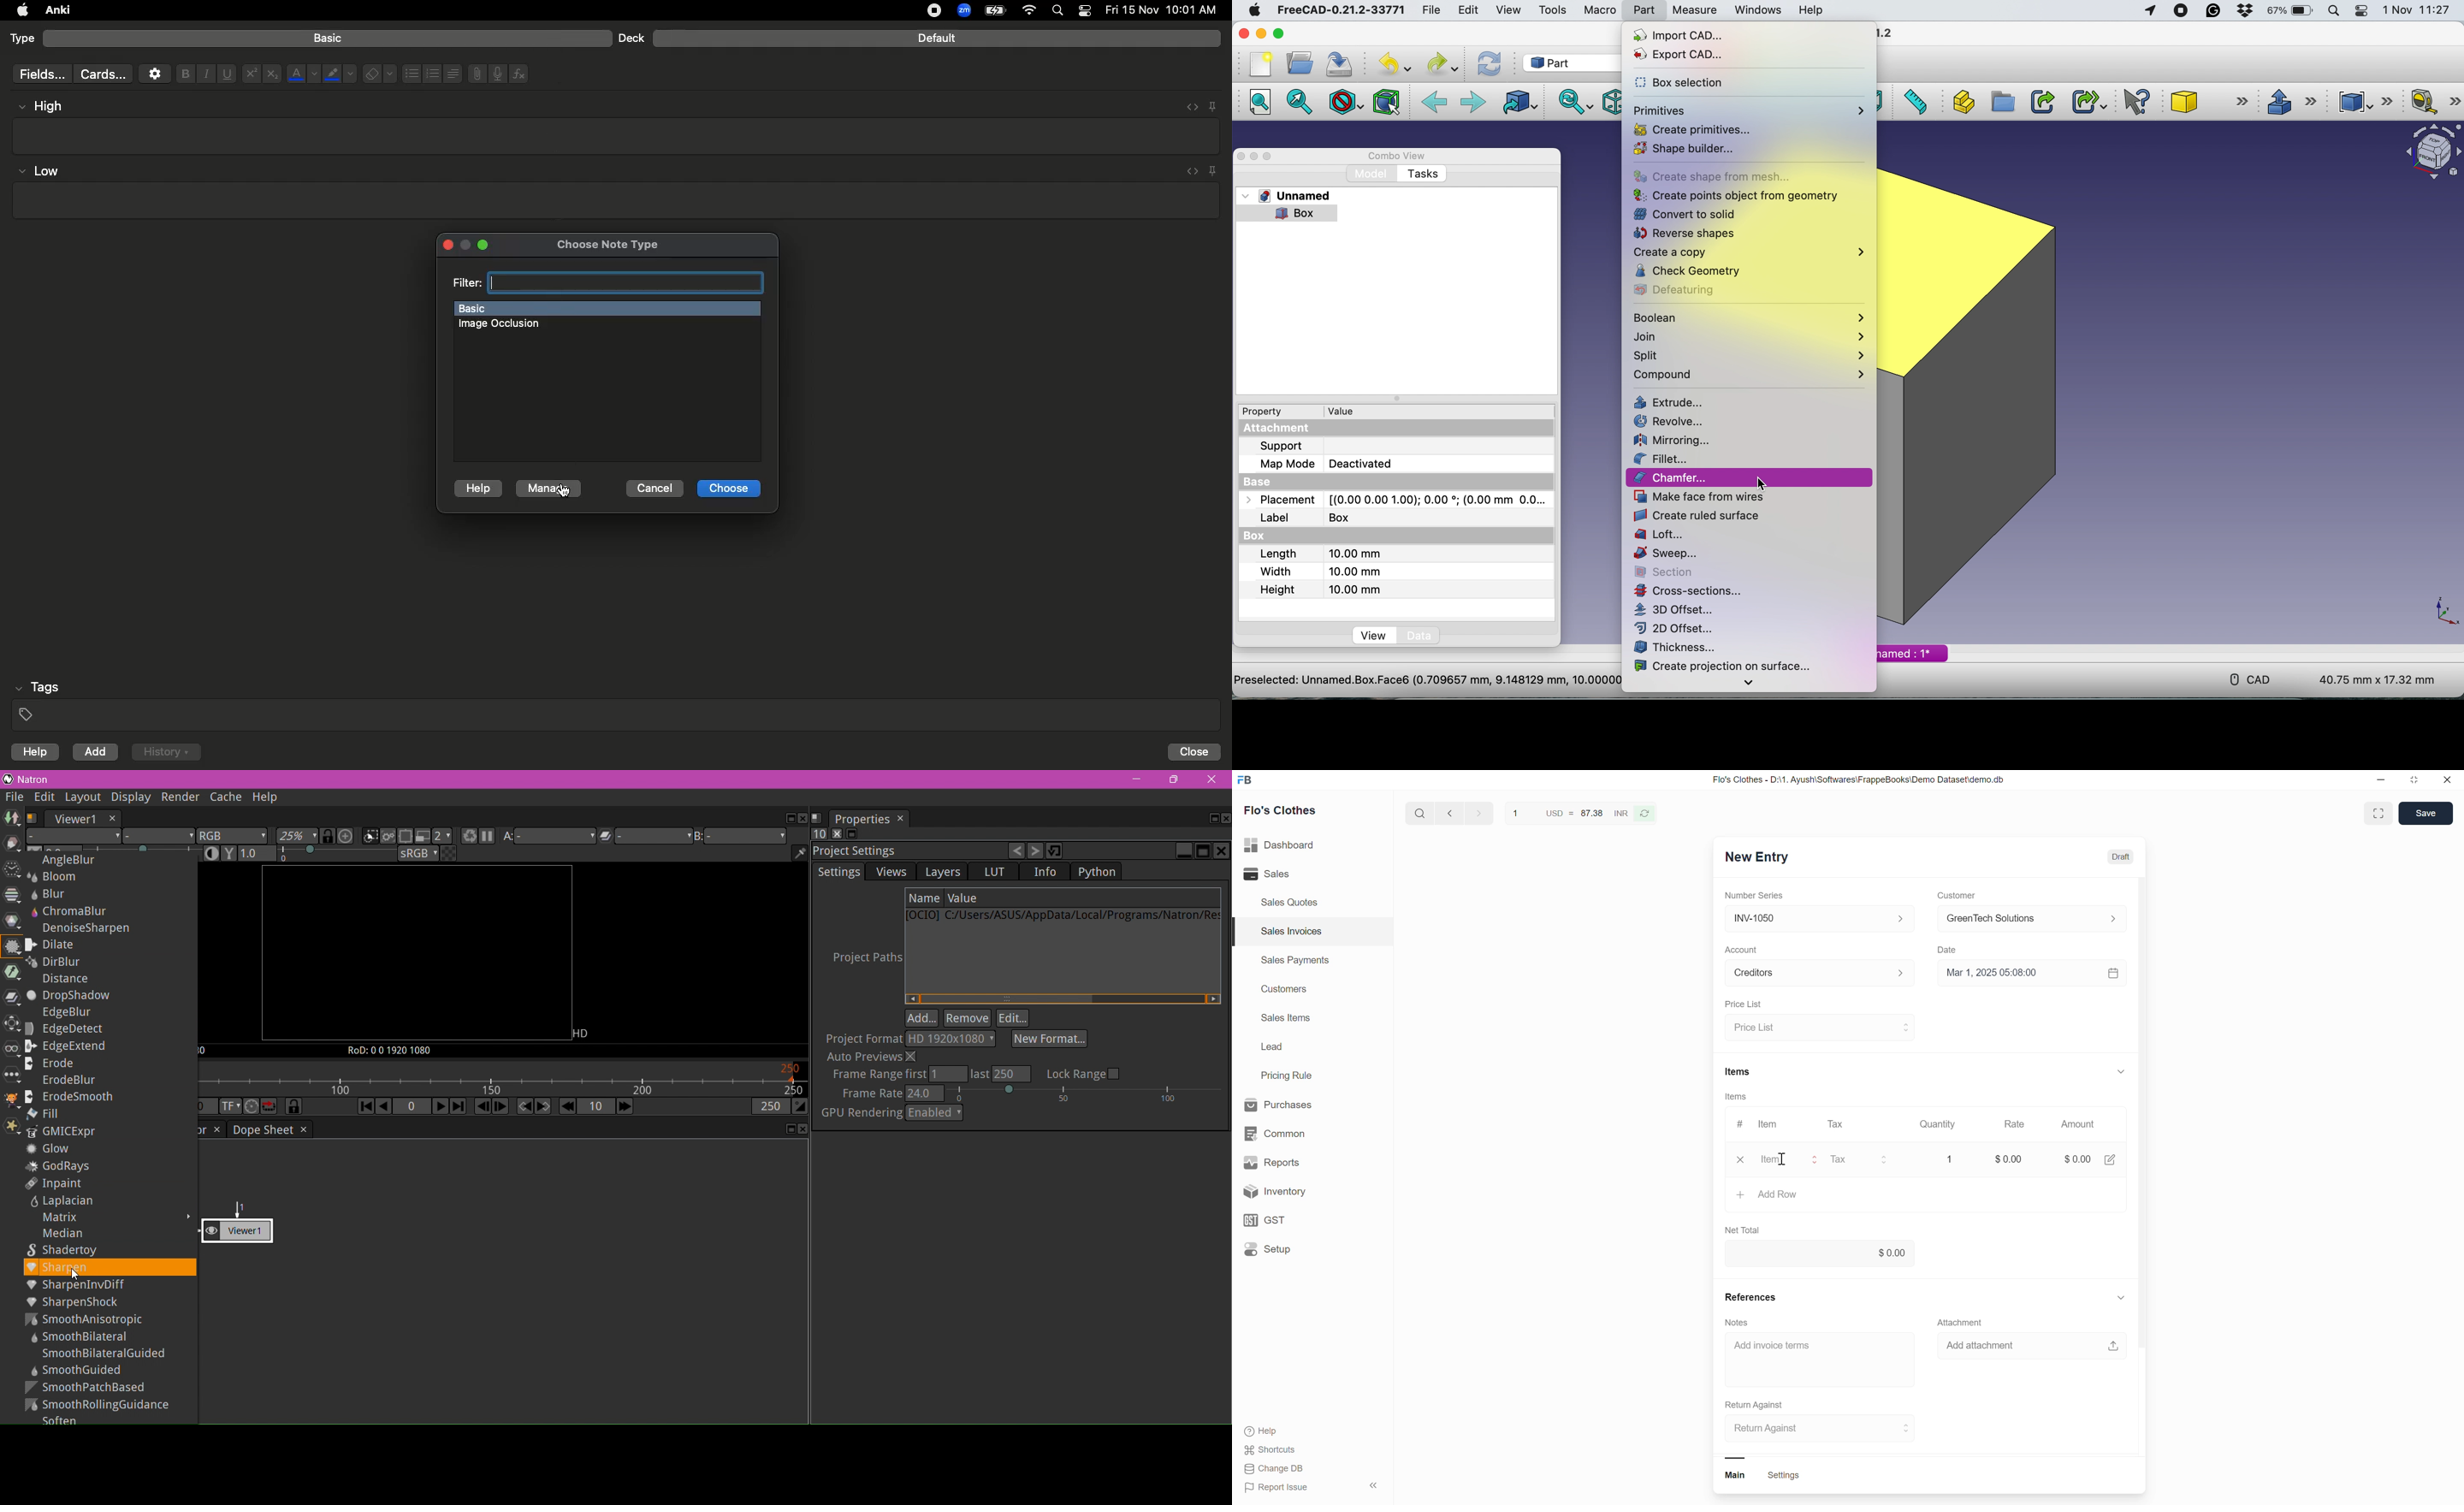 The width and height of the screenshot is (2464, 1512). Describe the element at coordinates (1255, 9) in the screenshot. I see `system logo` at that location.